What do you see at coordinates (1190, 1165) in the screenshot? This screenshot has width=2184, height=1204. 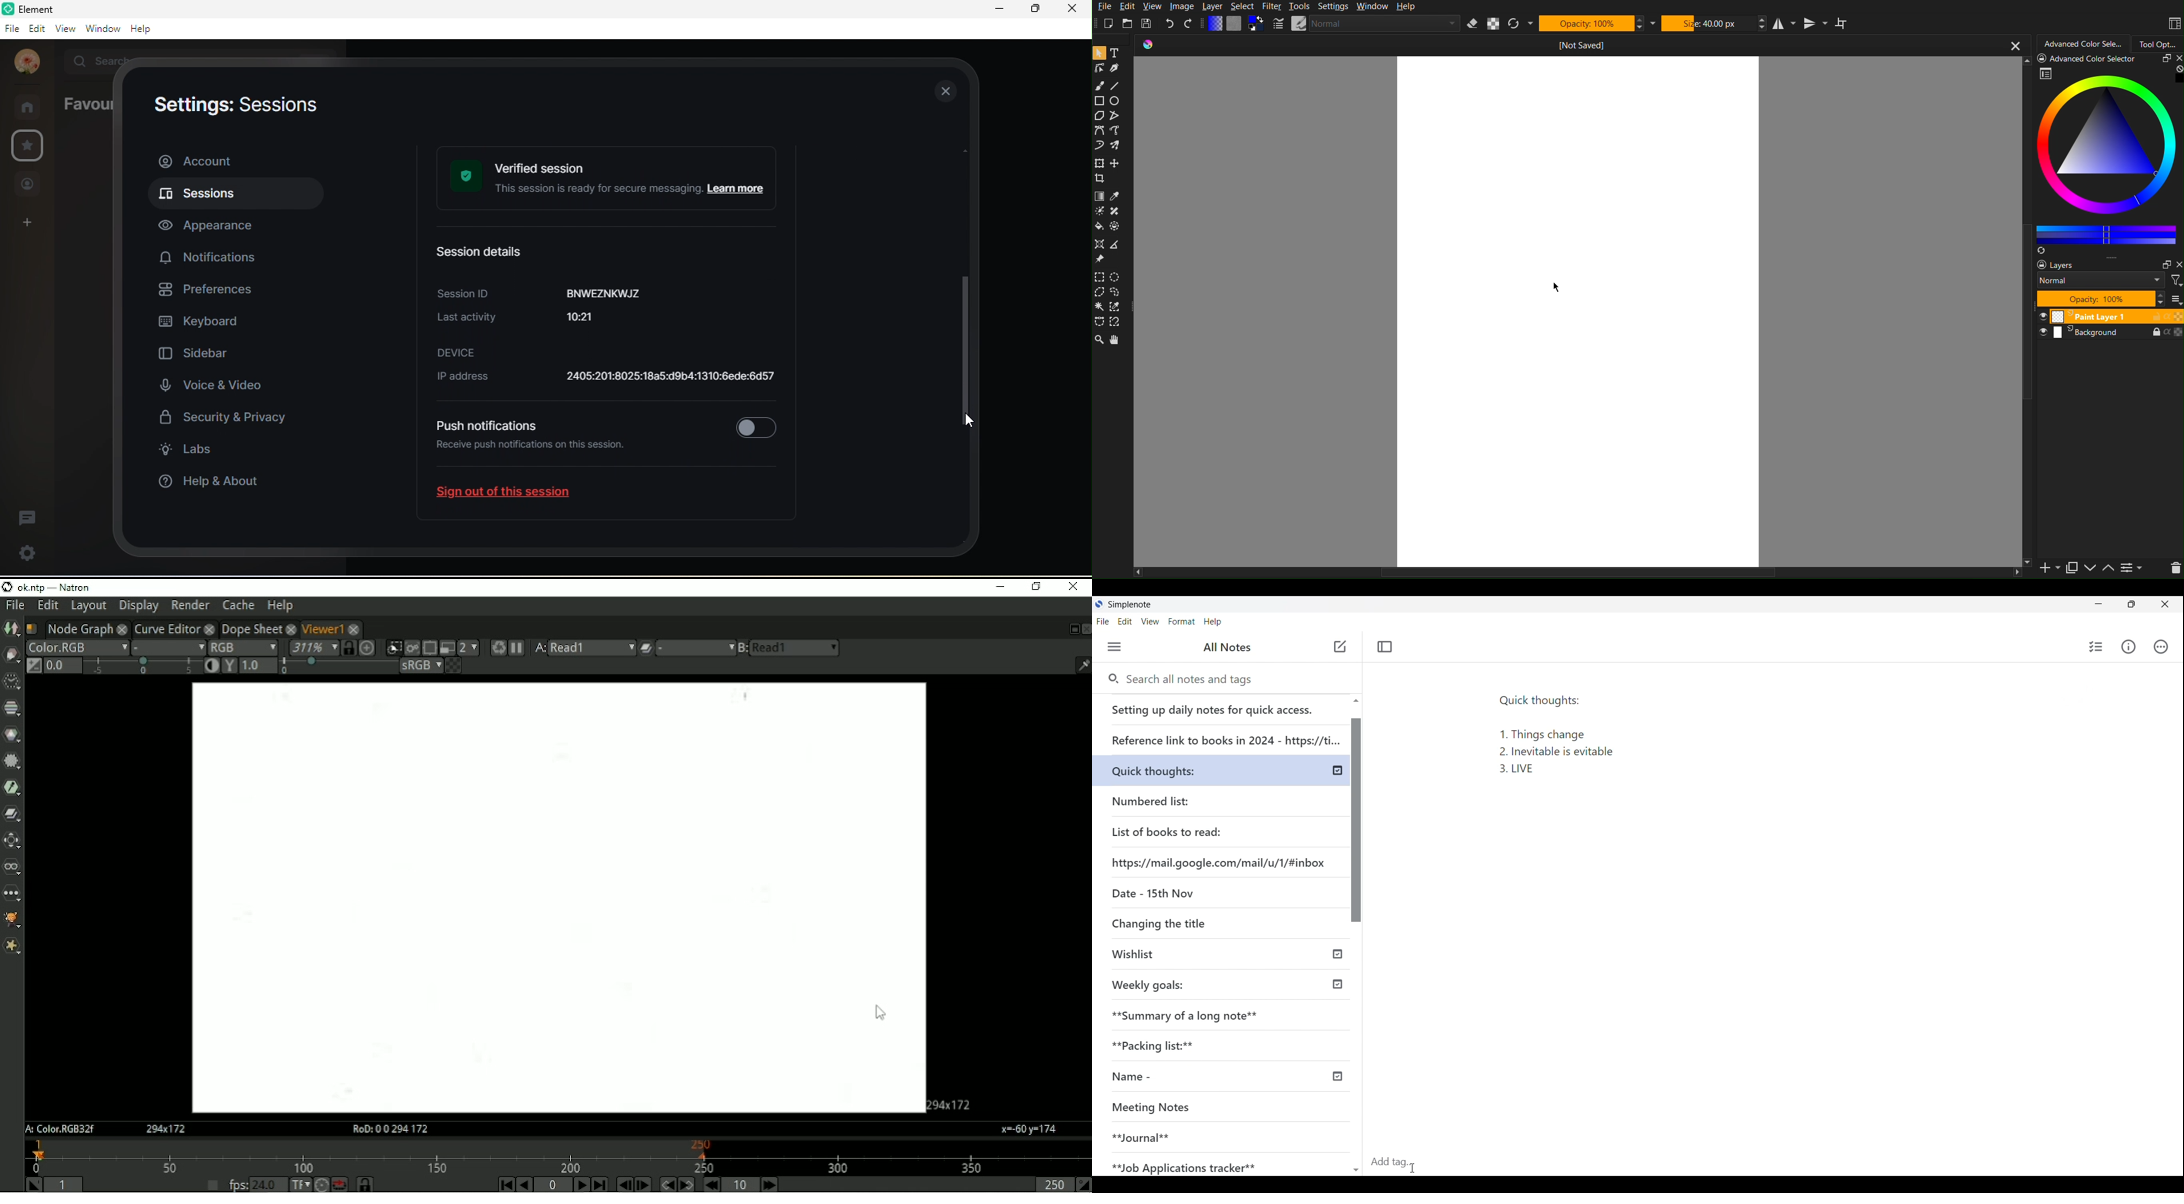 I see `Job Application tracker` at bounding box center [1190, 1165].